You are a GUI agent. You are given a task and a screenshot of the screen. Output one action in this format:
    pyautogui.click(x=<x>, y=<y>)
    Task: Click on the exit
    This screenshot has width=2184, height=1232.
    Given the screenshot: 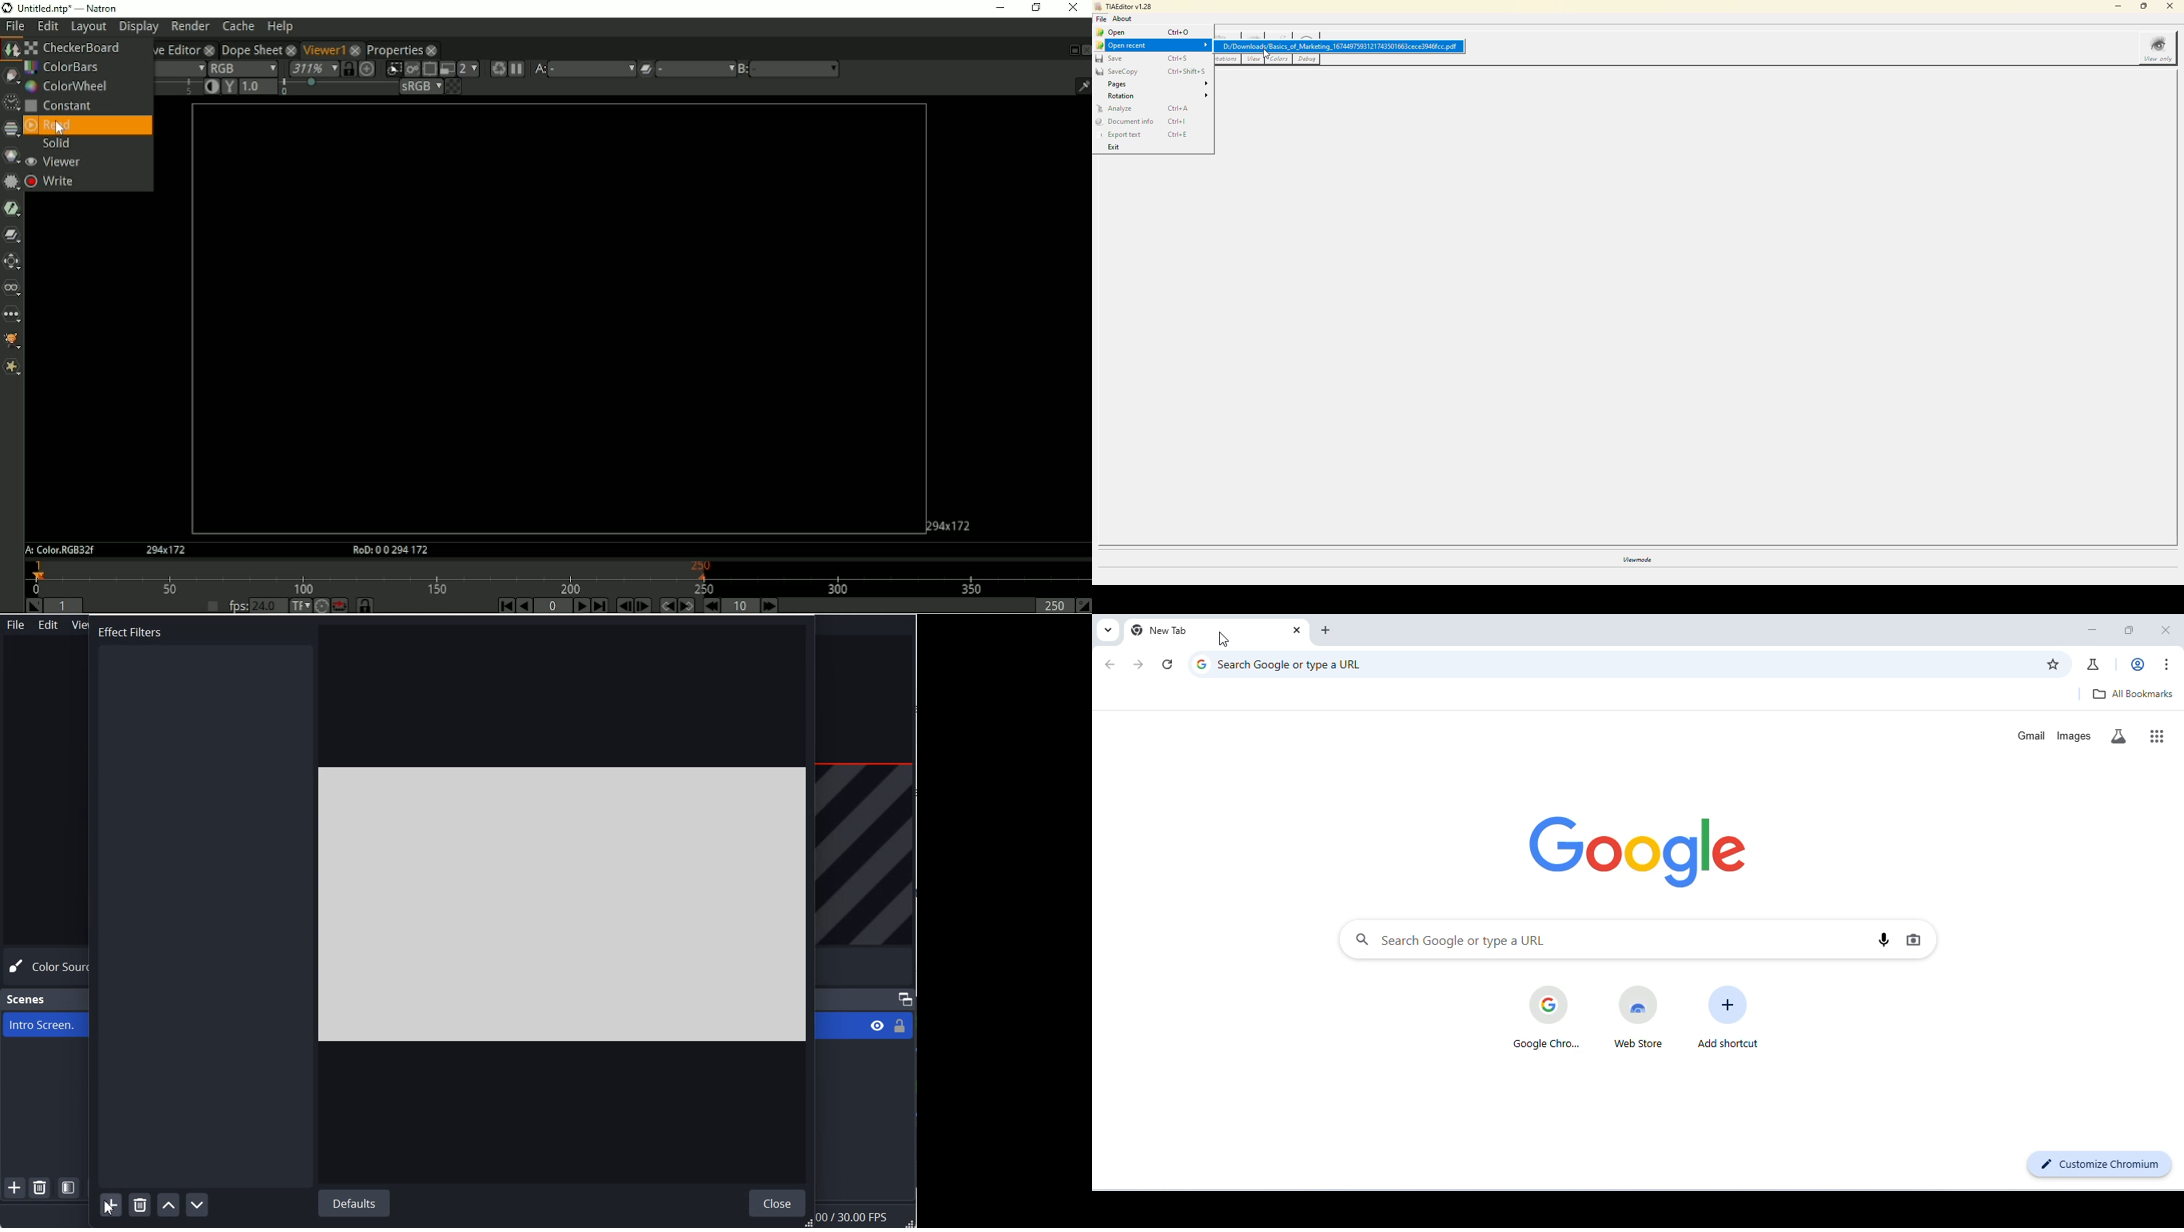 What is the action you would take?
    pyautogui.click(x=1115, y=150)
    